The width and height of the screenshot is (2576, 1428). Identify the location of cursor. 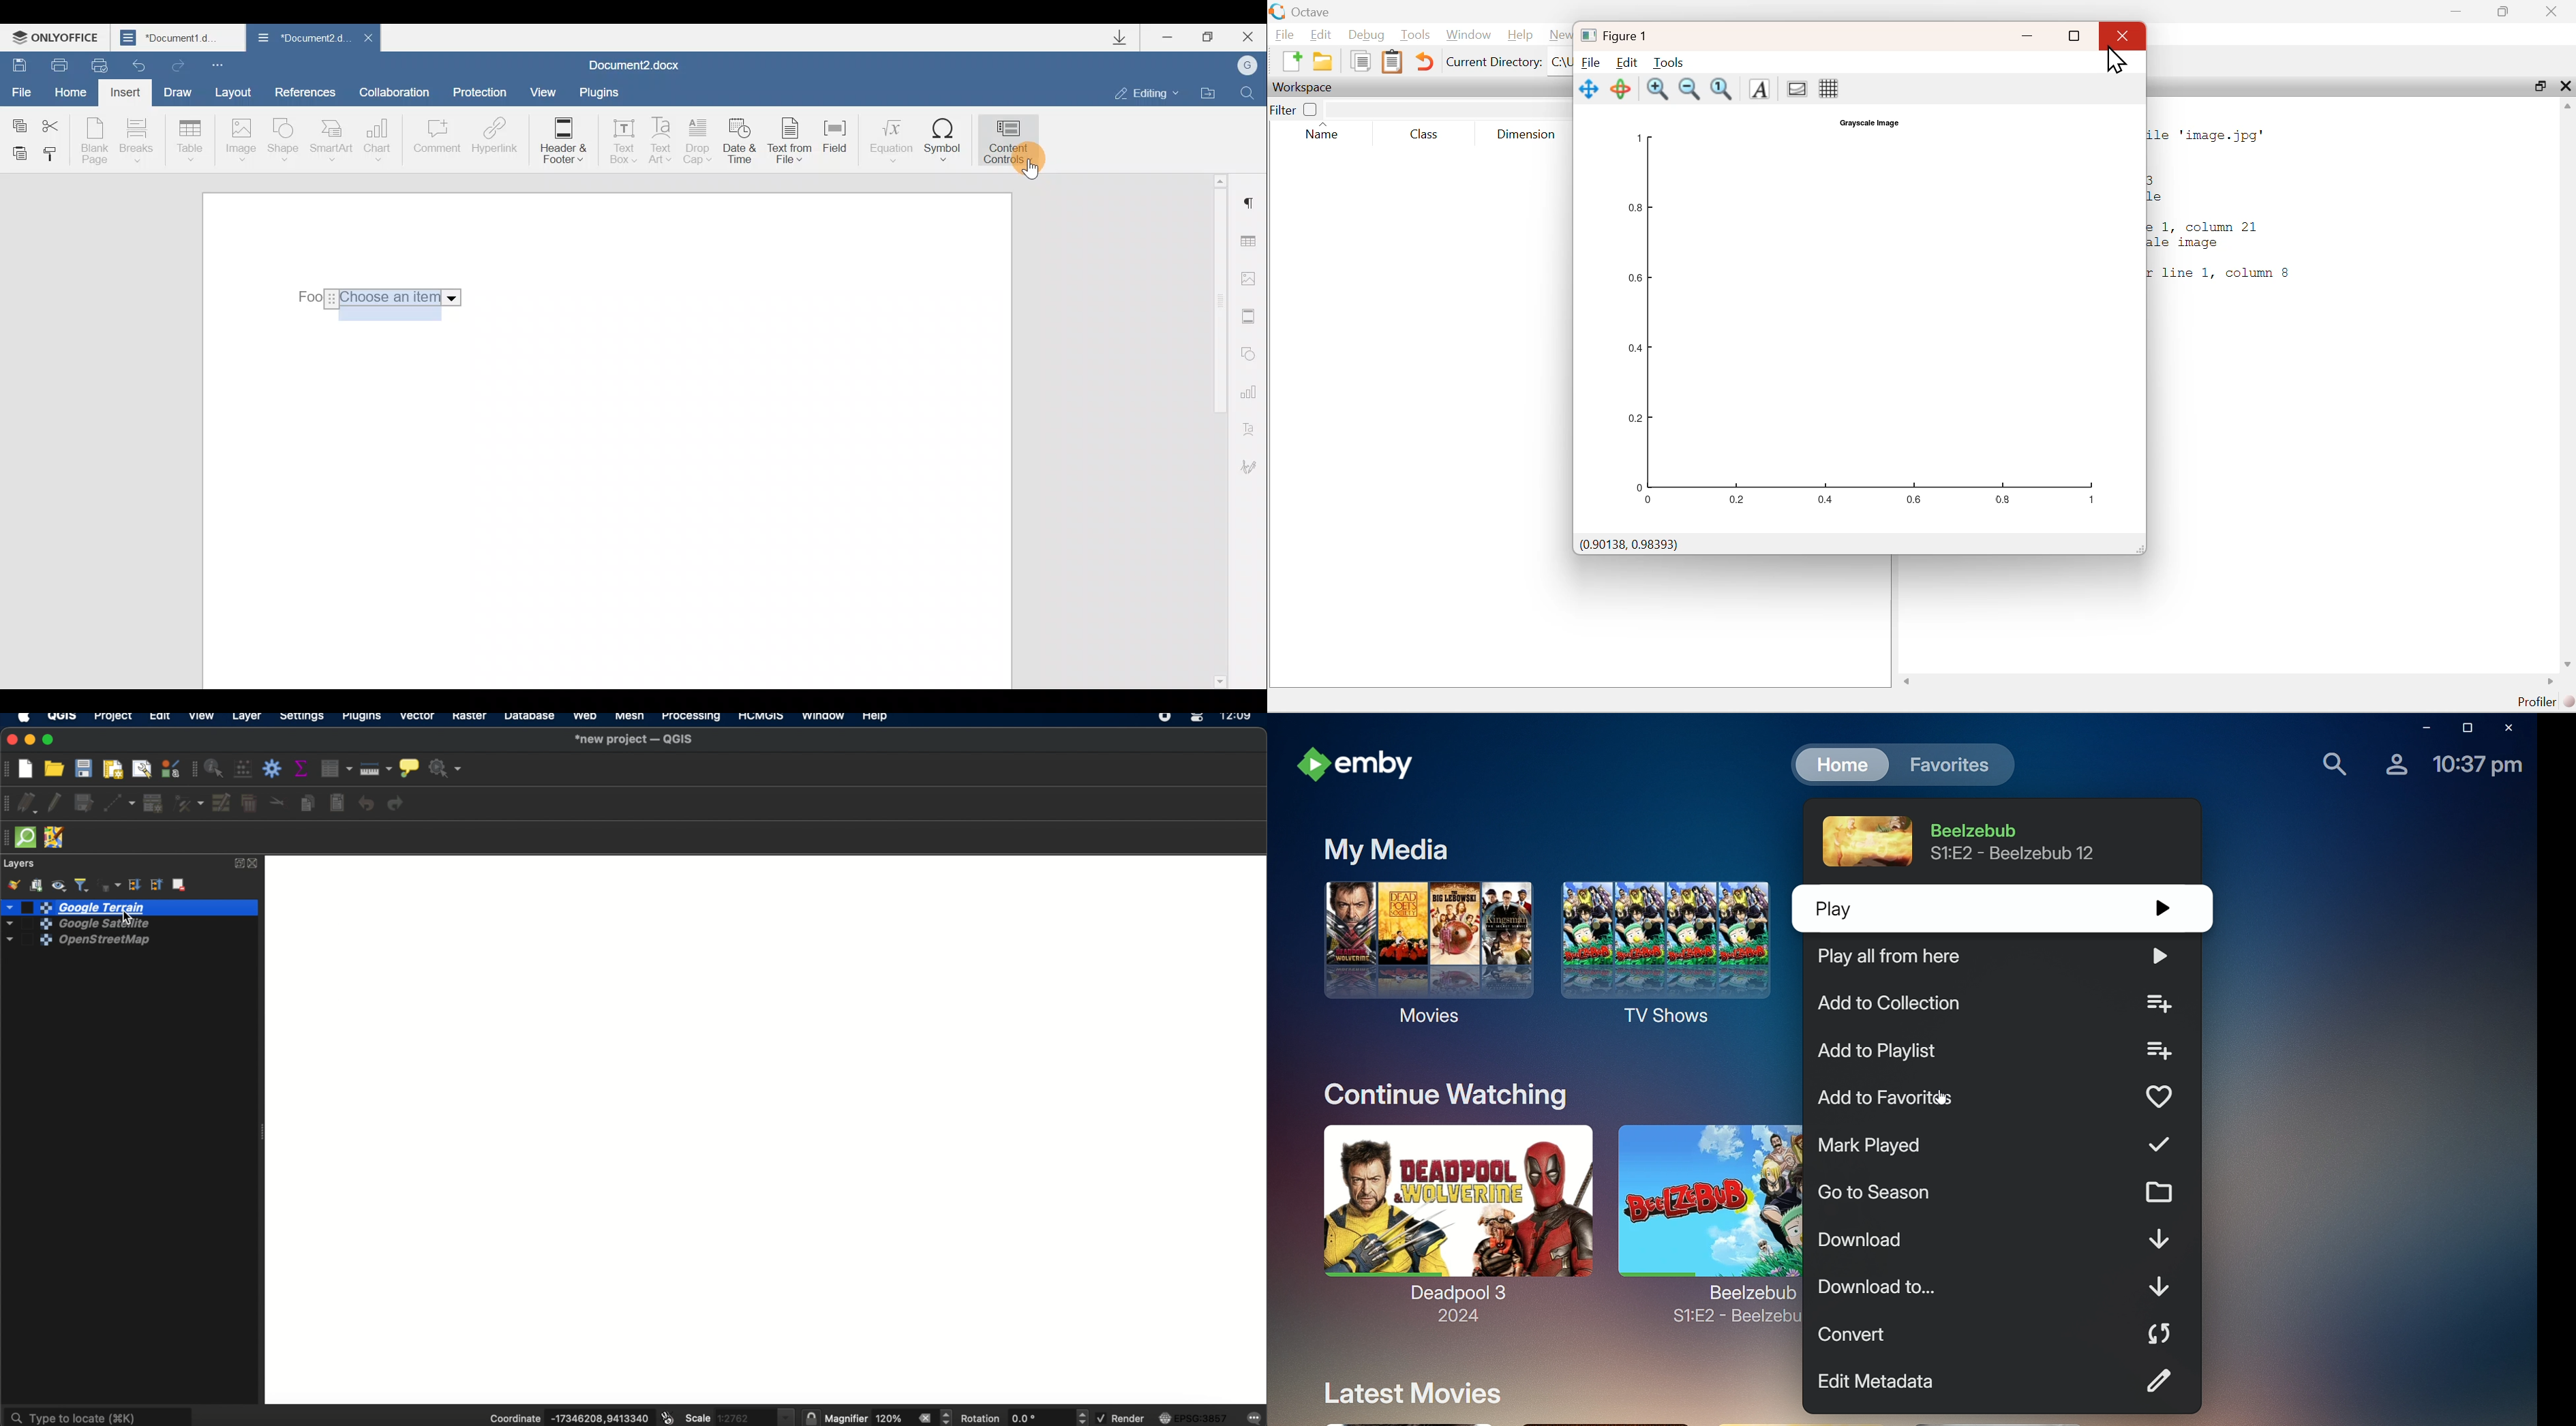
(1943, 1099).